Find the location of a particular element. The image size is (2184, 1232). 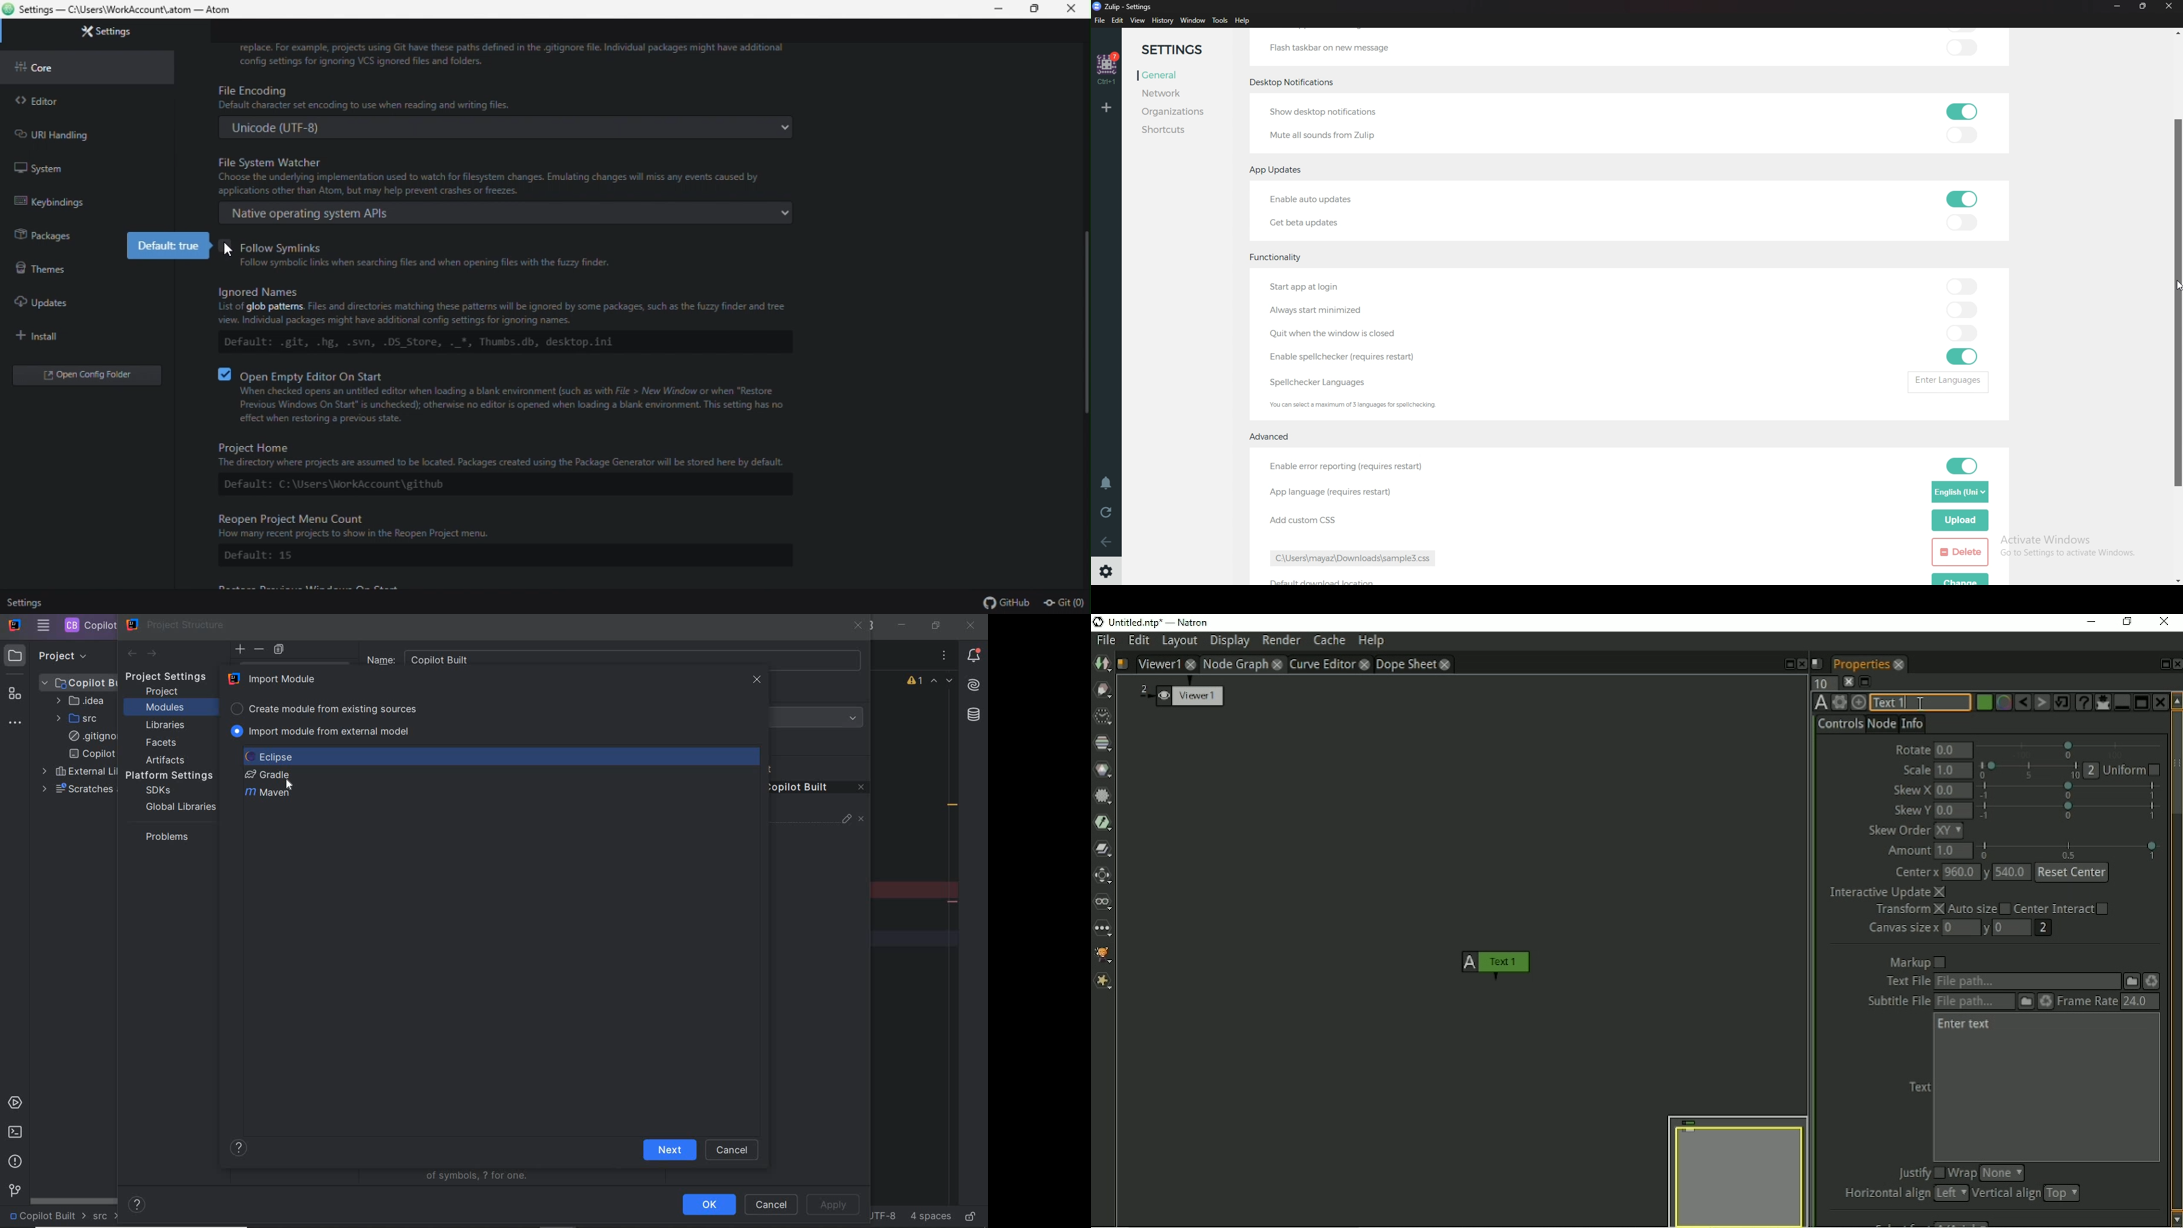

File is located at coordinates (1100, 21).